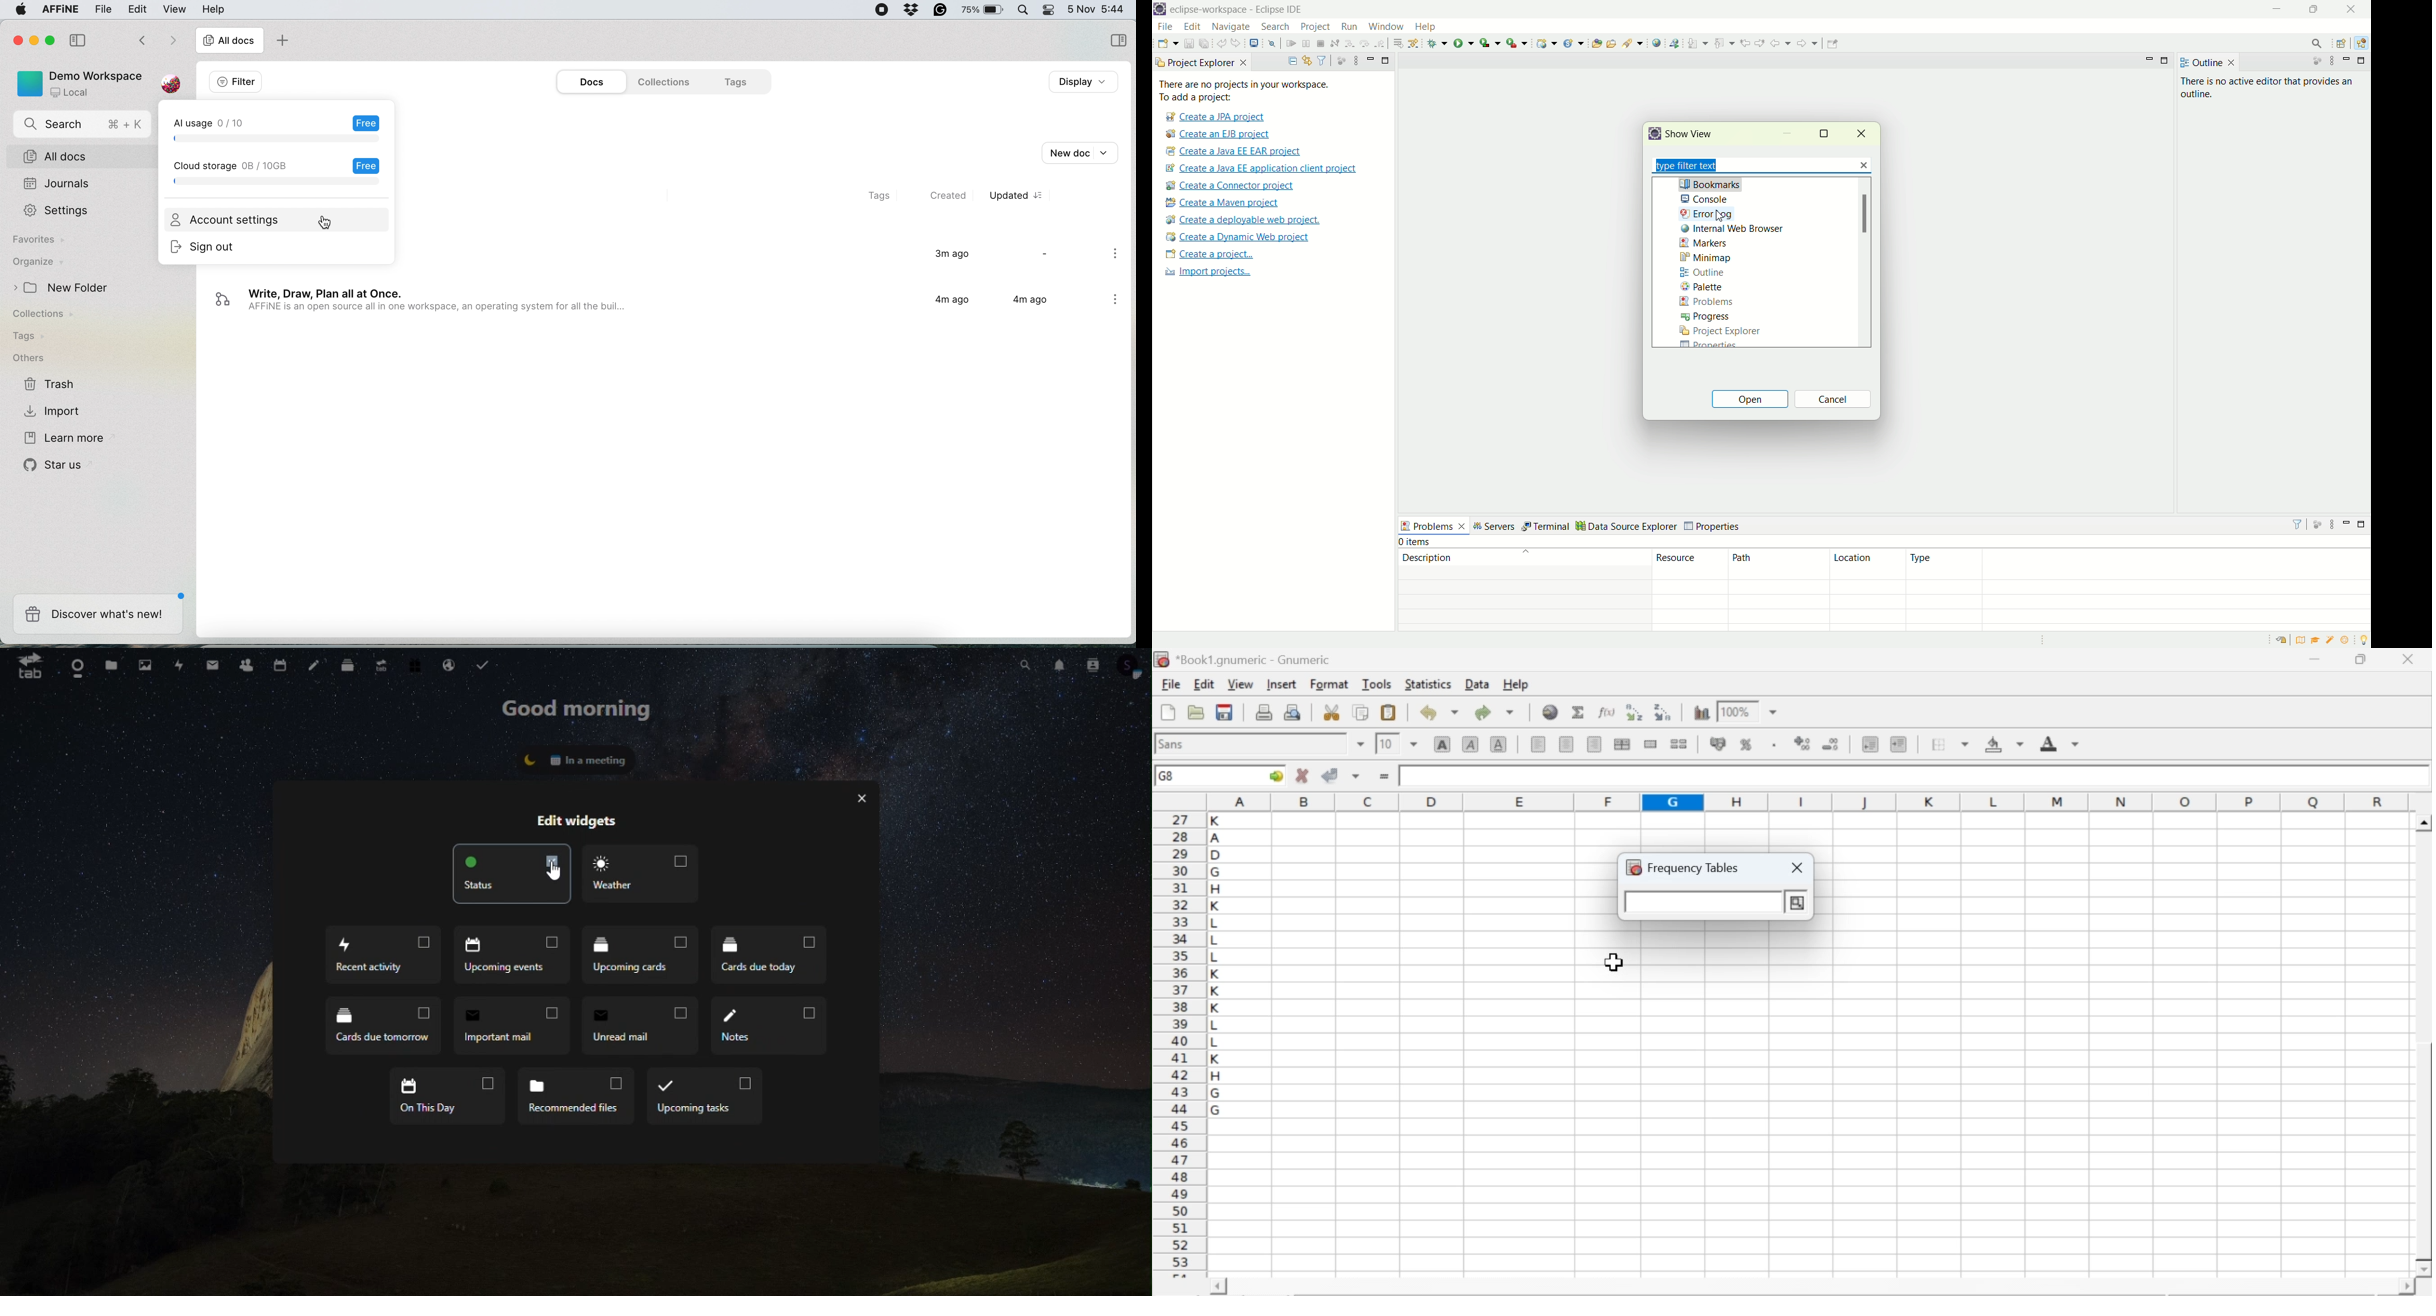  Describe the element at coordinates (1194, 712) in the screenshot. I see `open` at that location.